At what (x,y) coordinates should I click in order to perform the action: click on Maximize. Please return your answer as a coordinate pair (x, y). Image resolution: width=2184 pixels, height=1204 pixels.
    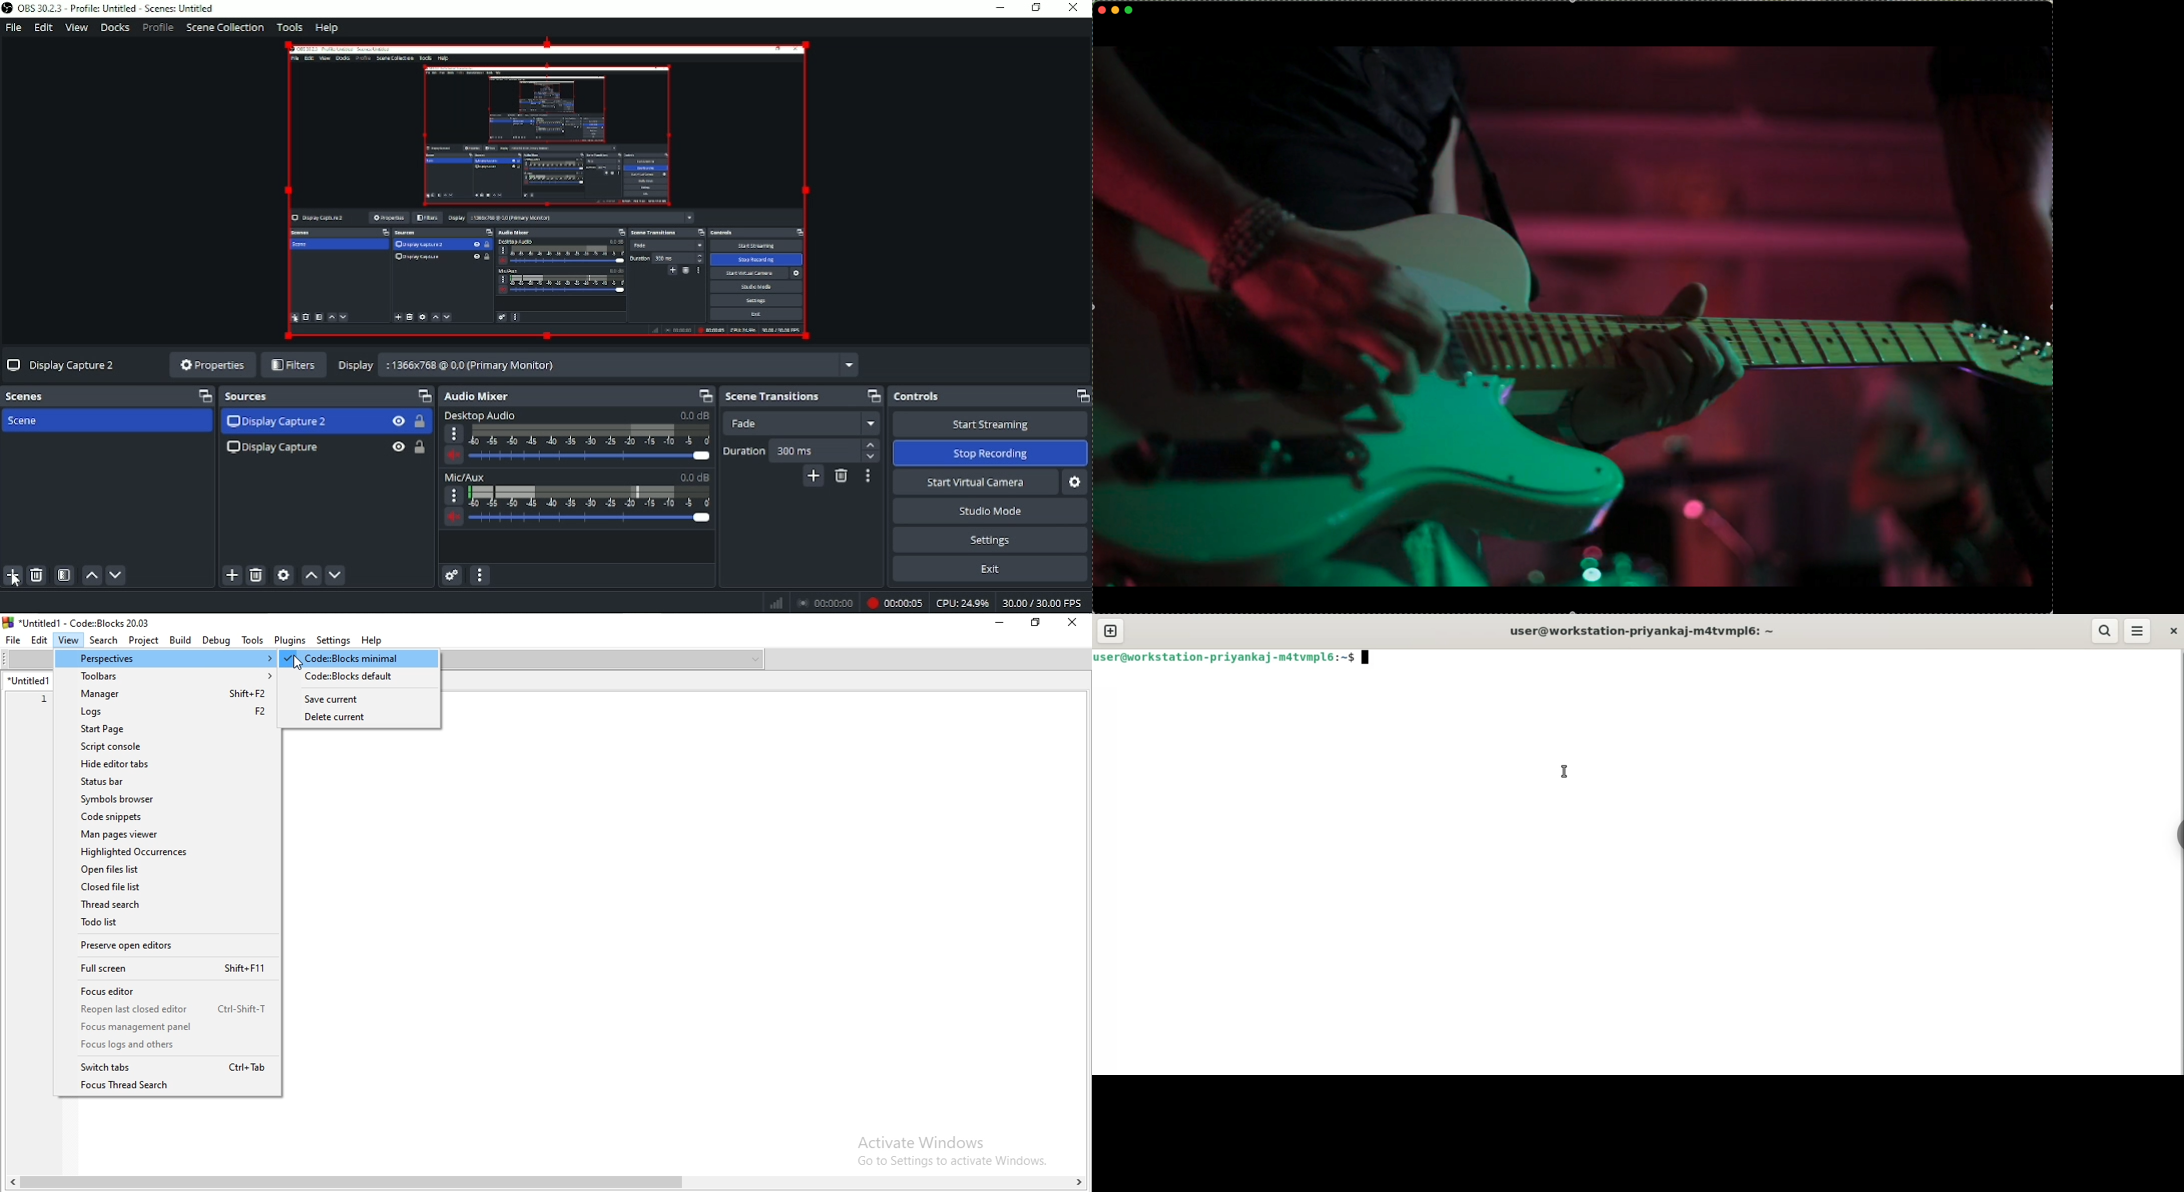
    Looking at the image, I should click on (422, 394).